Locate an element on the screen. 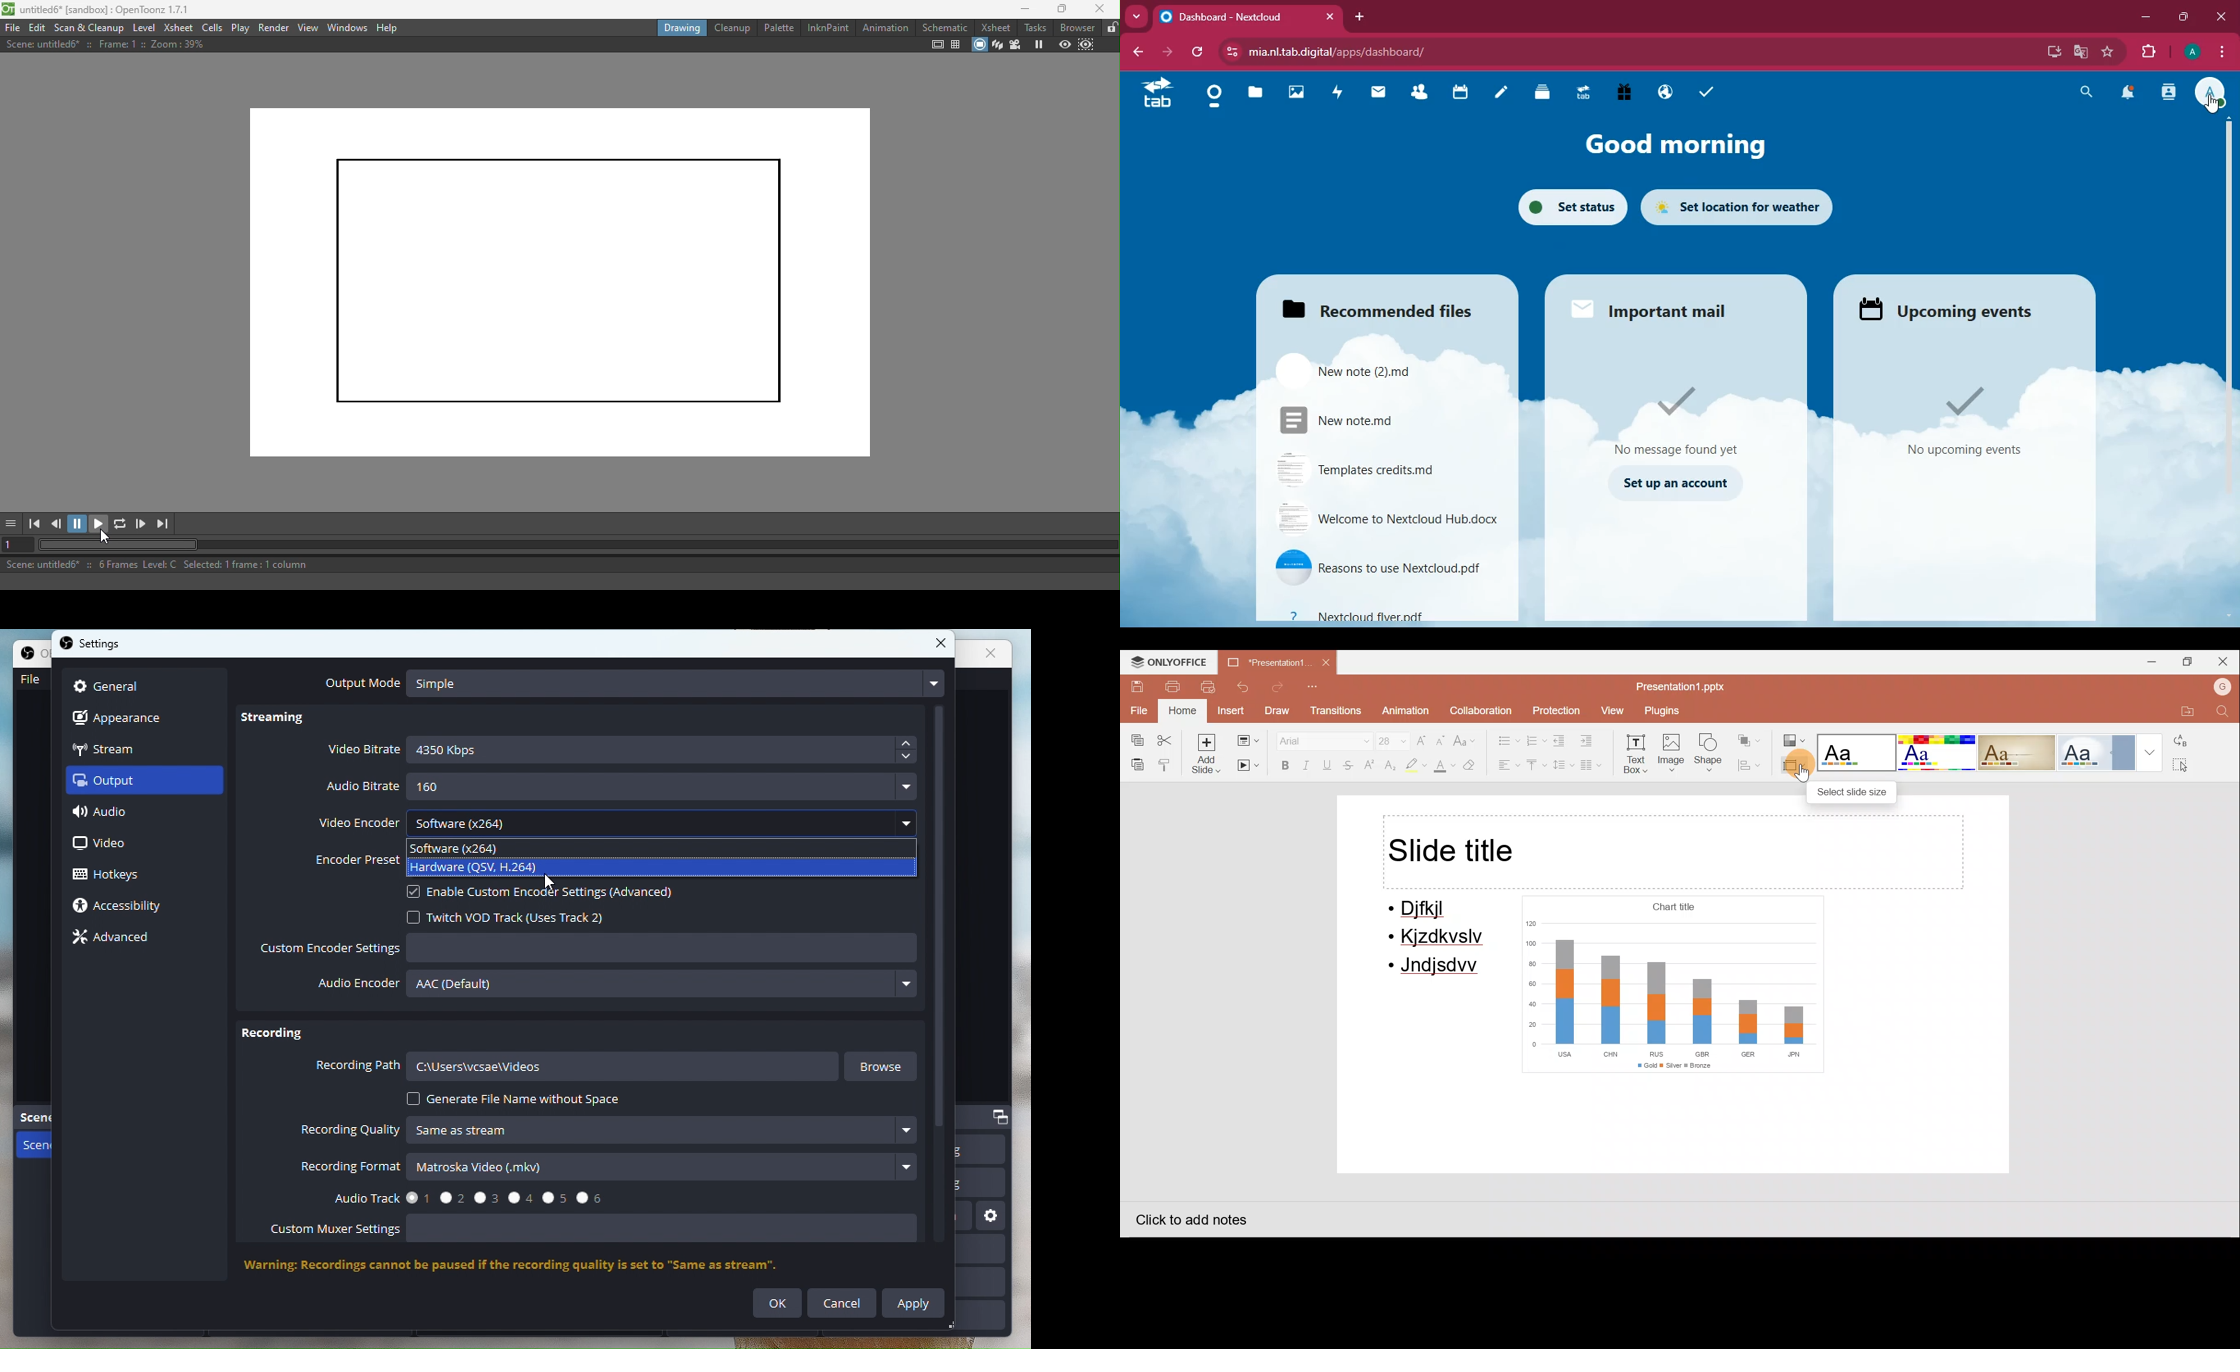 The height and width of the screenshot is (1372, 2240). Minimize is located at coordinates (1017, 9).